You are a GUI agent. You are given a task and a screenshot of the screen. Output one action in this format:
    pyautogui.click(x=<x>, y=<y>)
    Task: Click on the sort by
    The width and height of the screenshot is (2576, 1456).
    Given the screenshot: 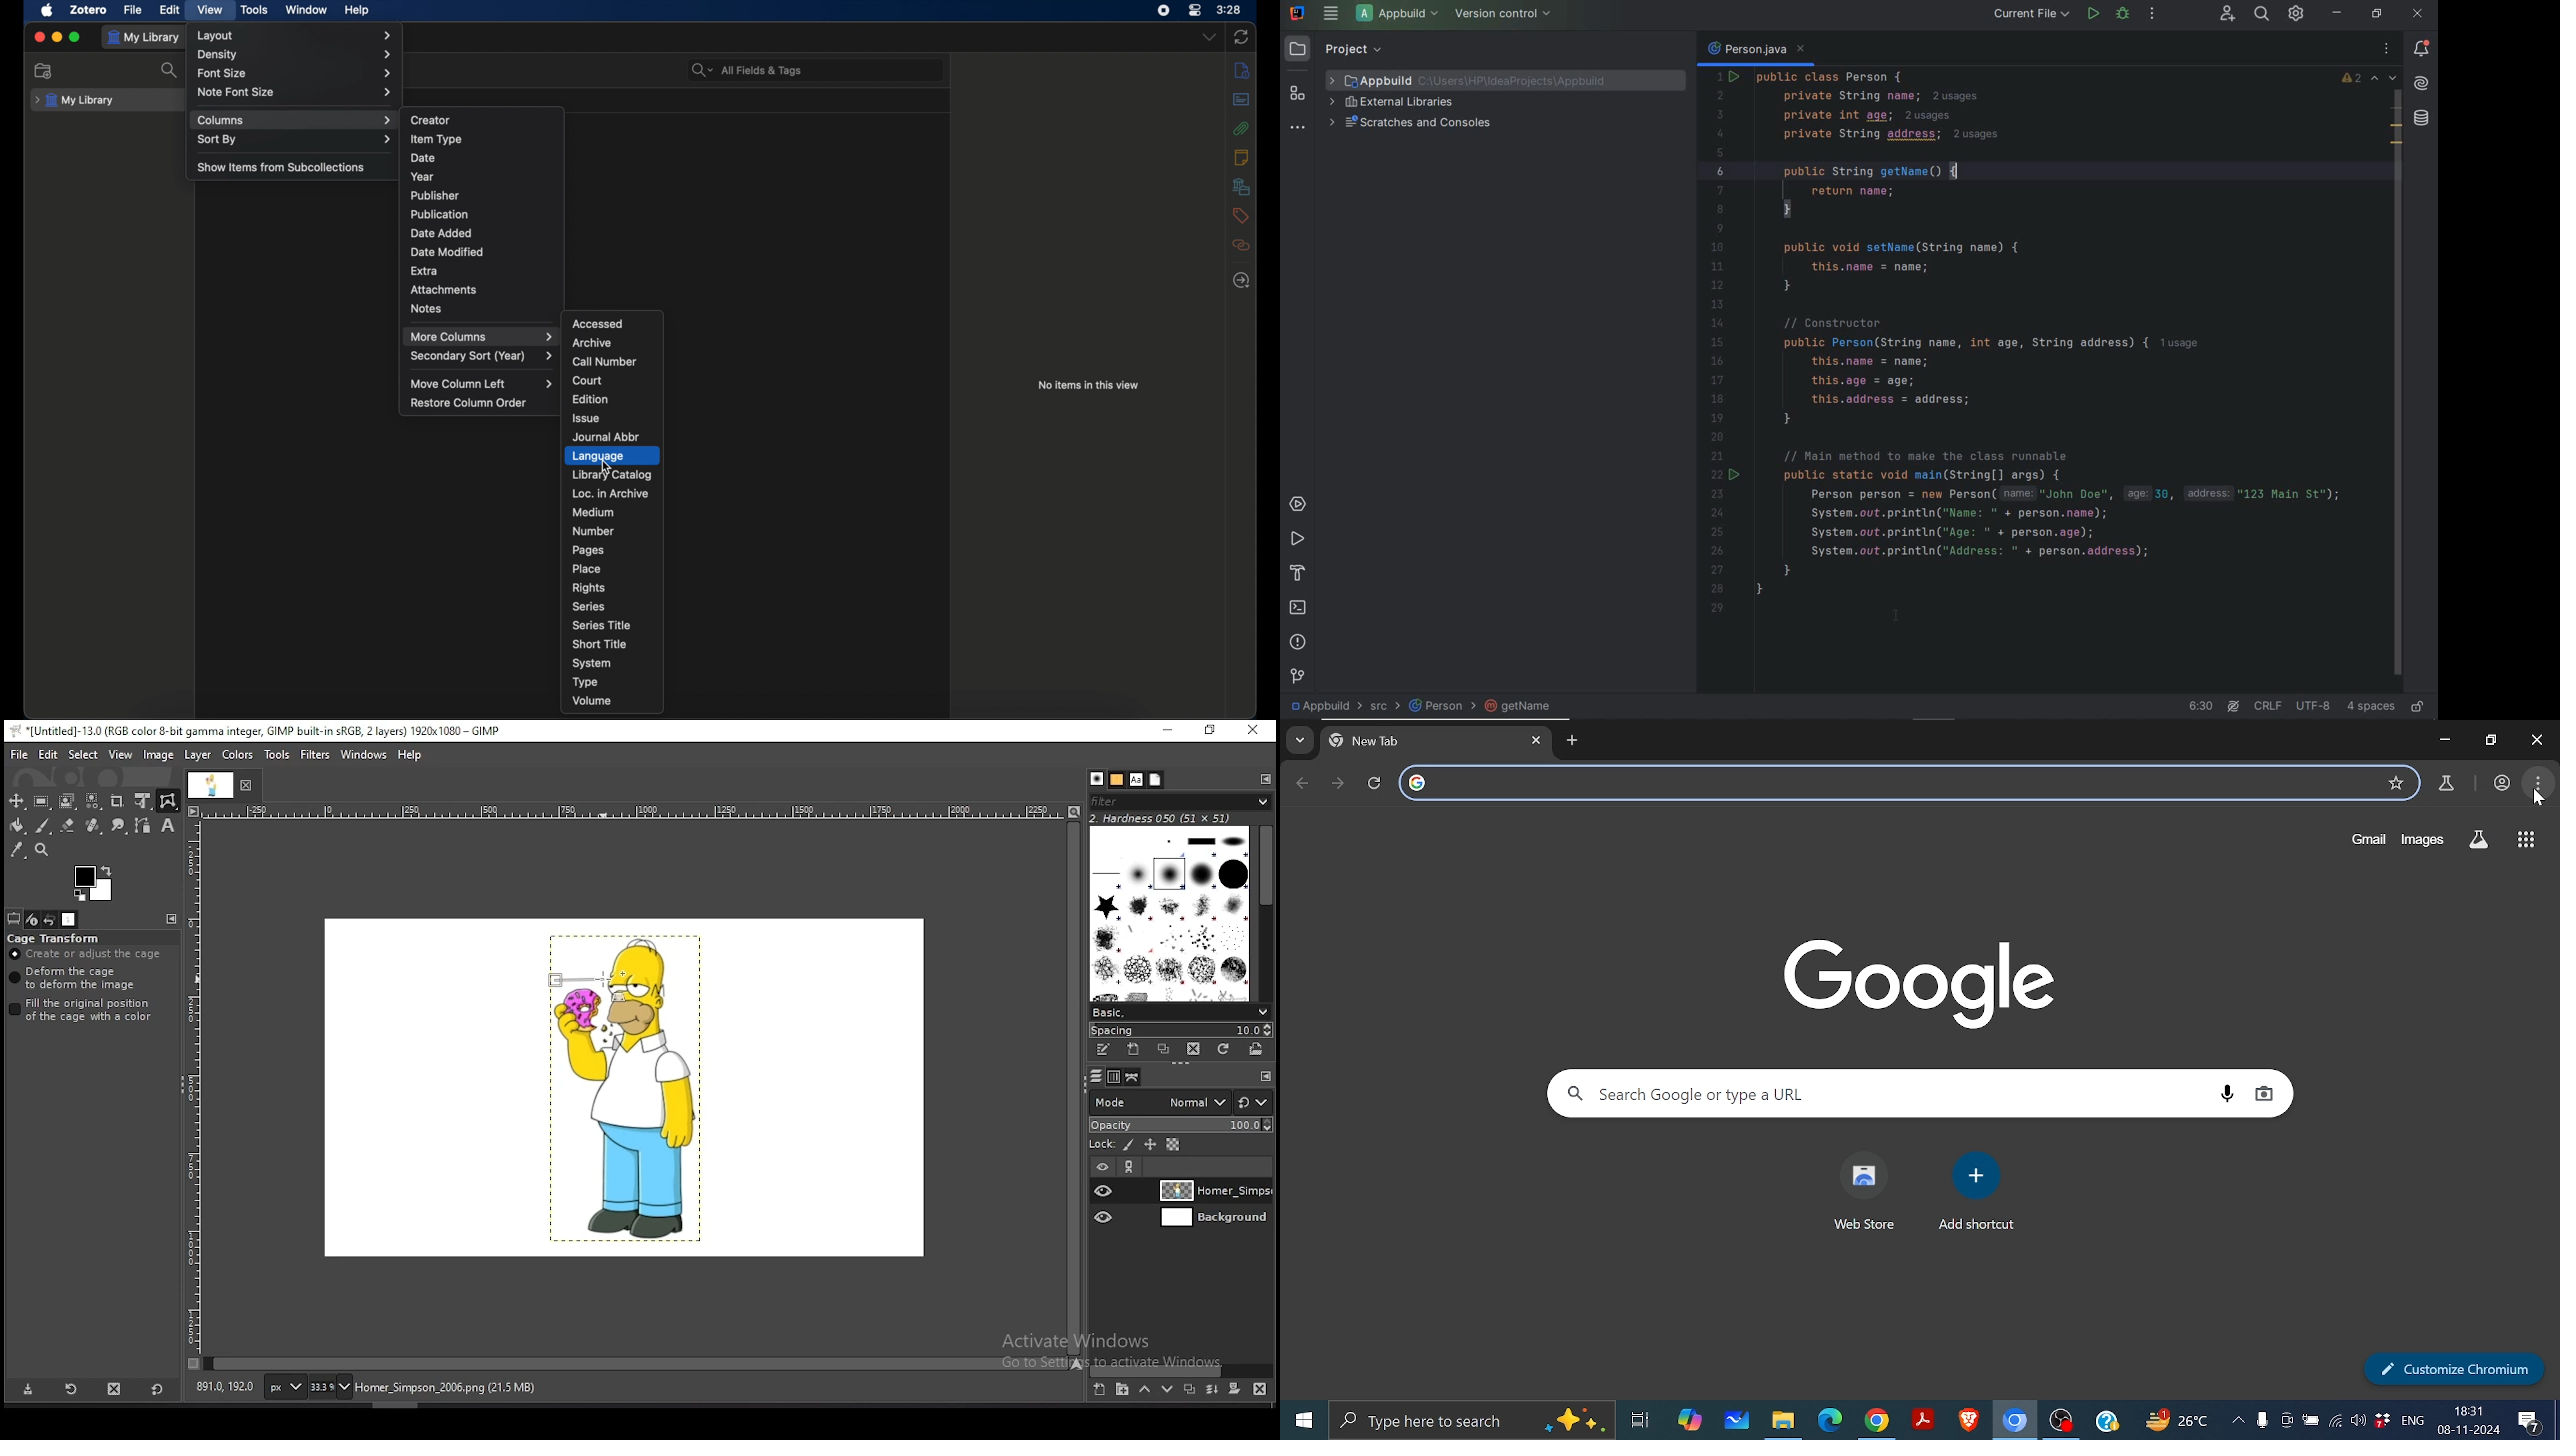 What is the action you would take?
    pyautogui.click(x=295, y=140)
    